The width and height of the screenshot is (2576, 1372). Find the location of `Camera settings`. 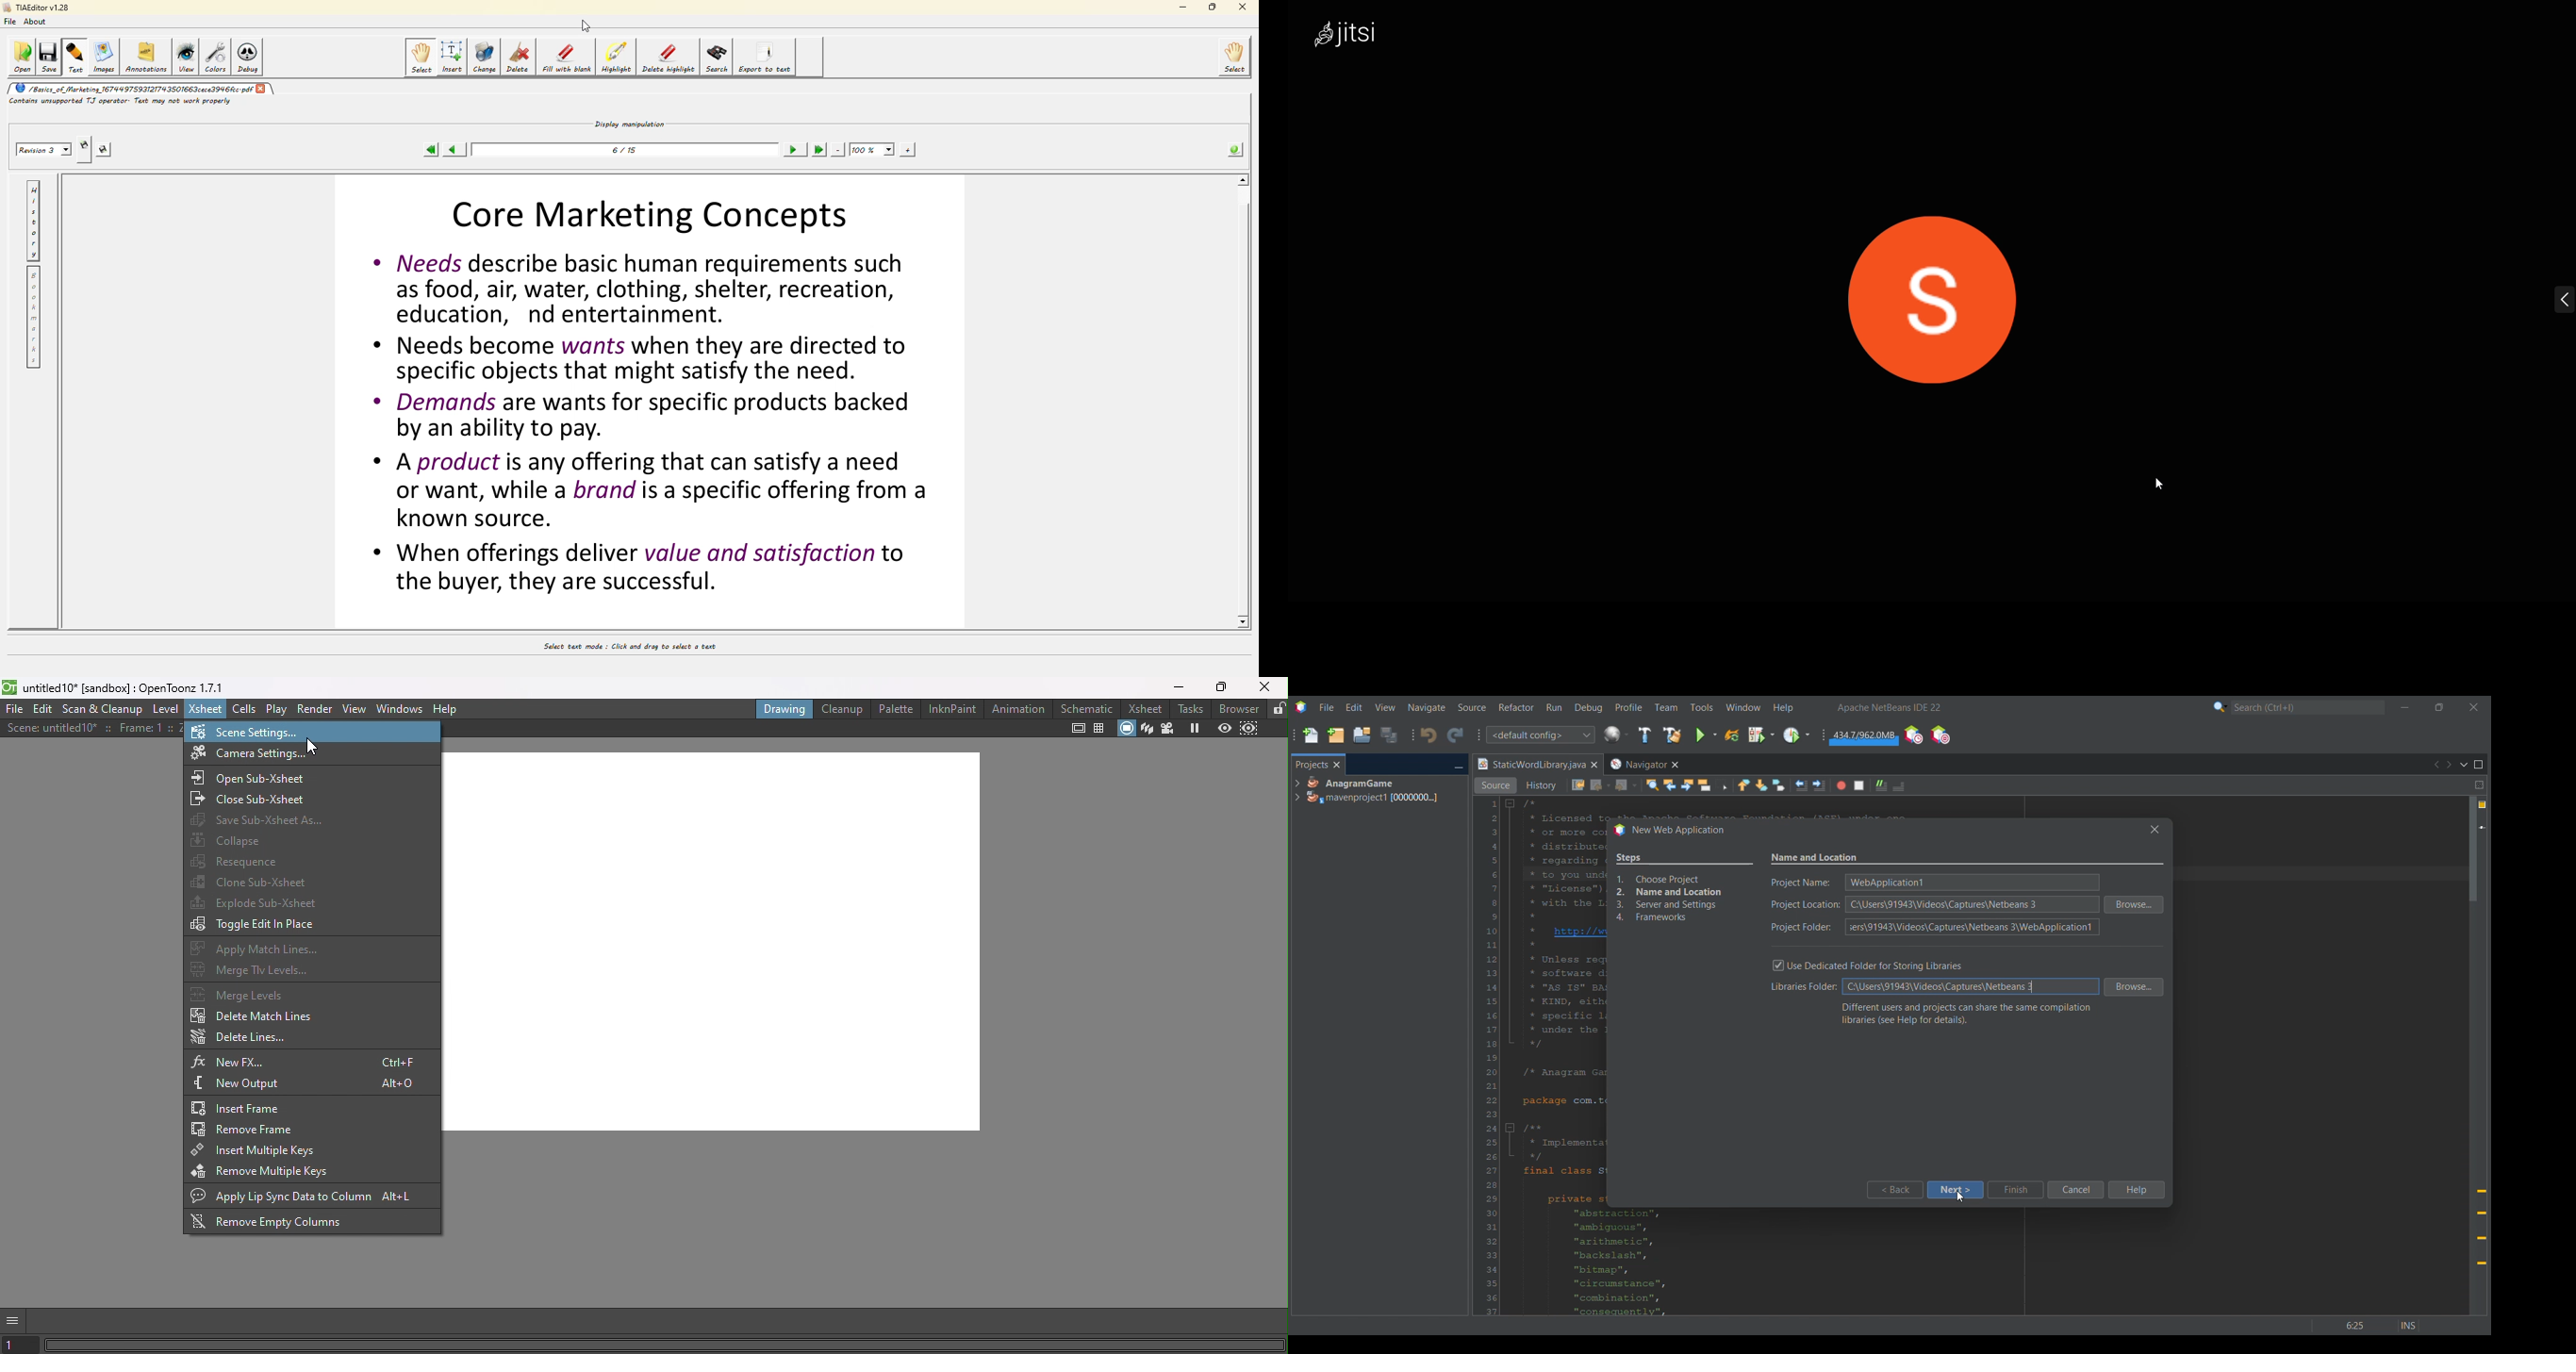

Camera settings is located at coordinates (247, 753).